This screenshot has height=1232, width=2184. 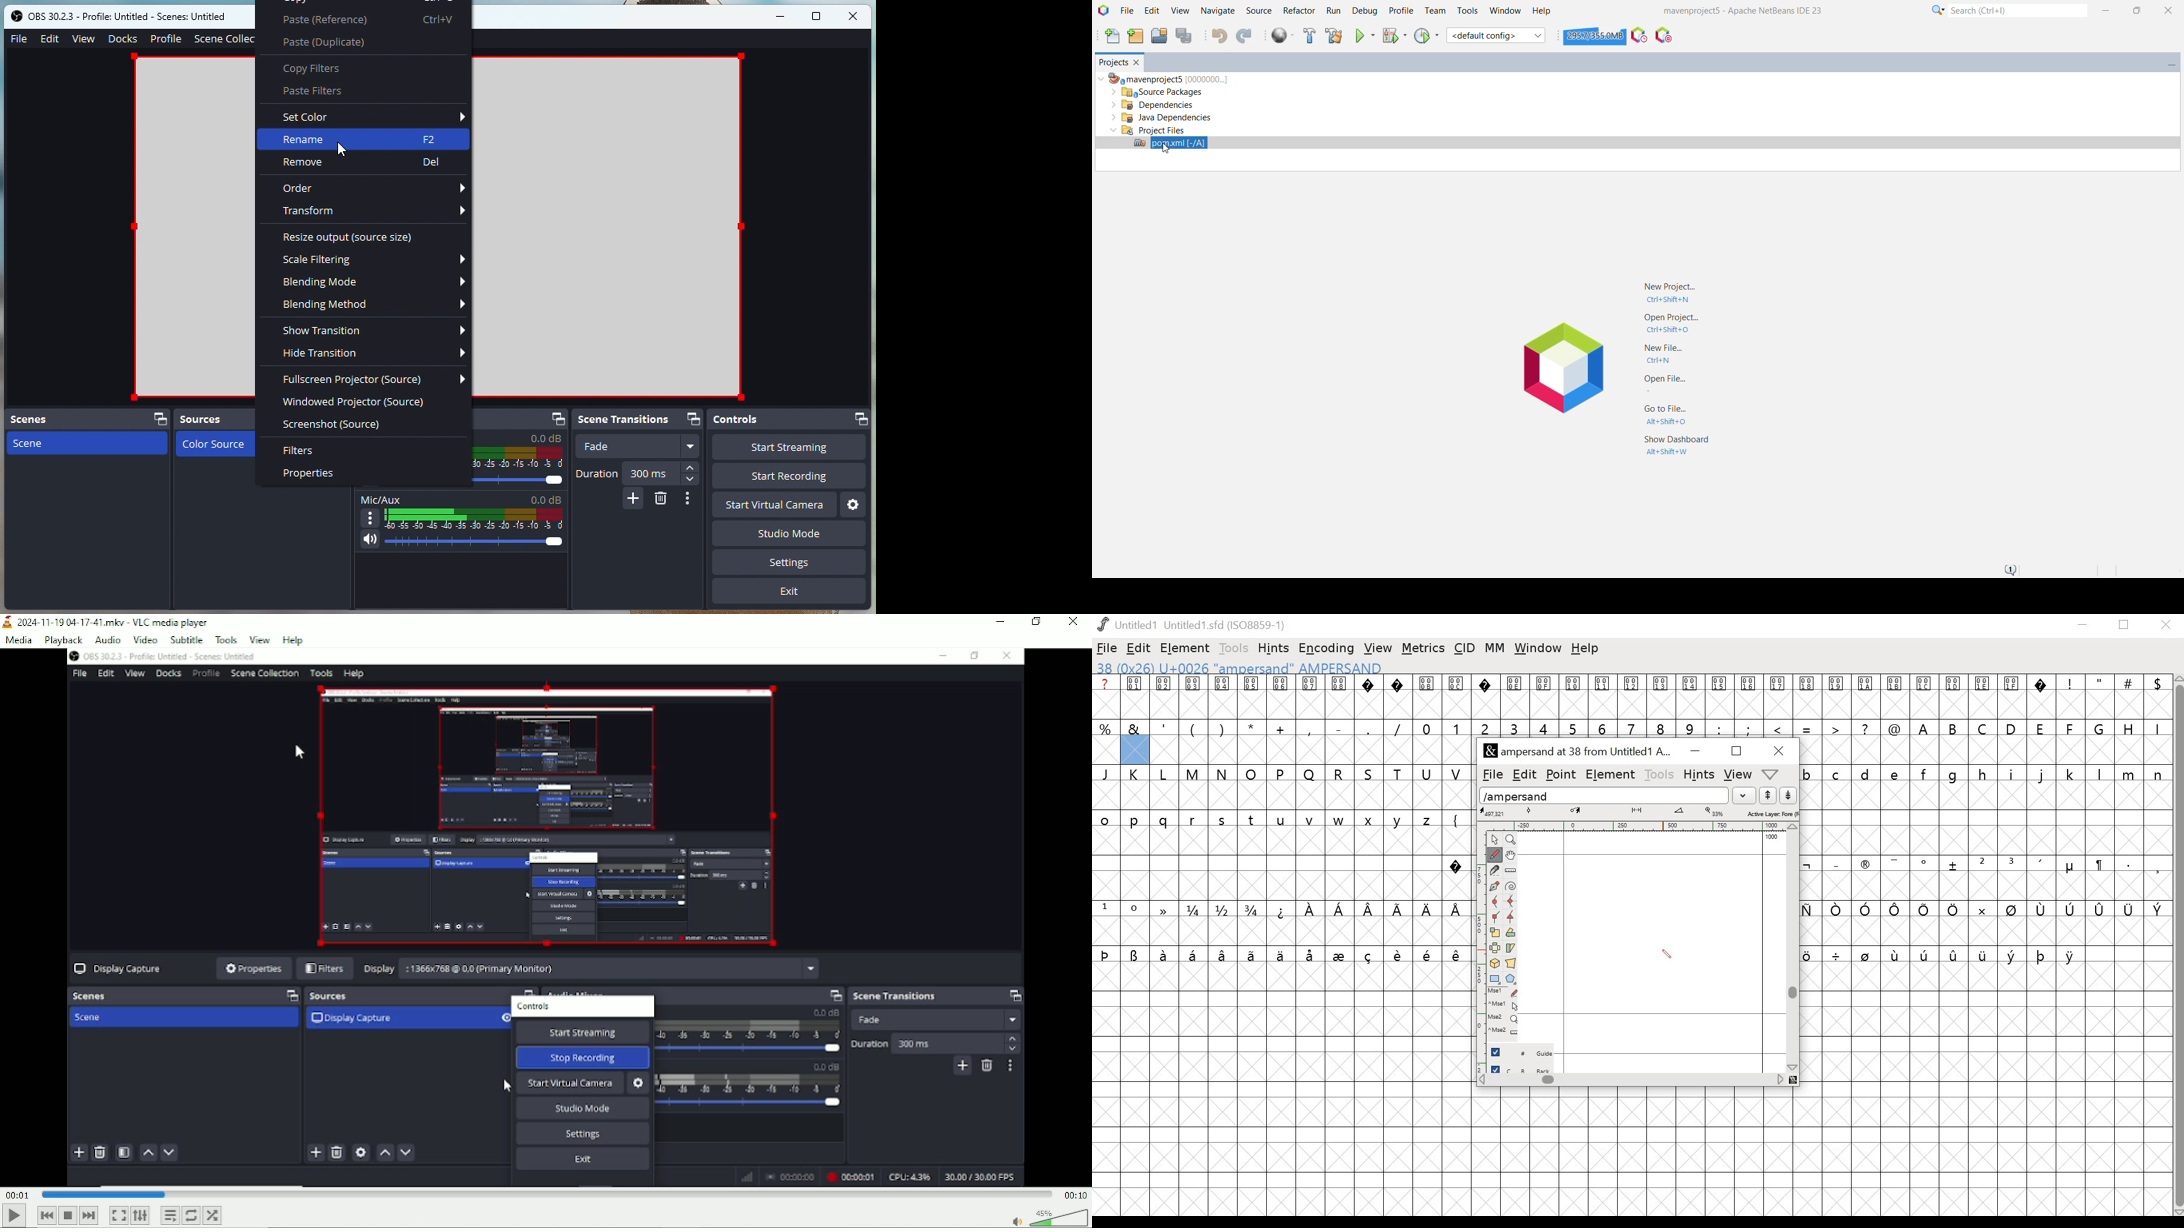 What do you see at coordinates (2042, 910) in the screenshot?
I see `symbol` at bounding box center [2042, 910].